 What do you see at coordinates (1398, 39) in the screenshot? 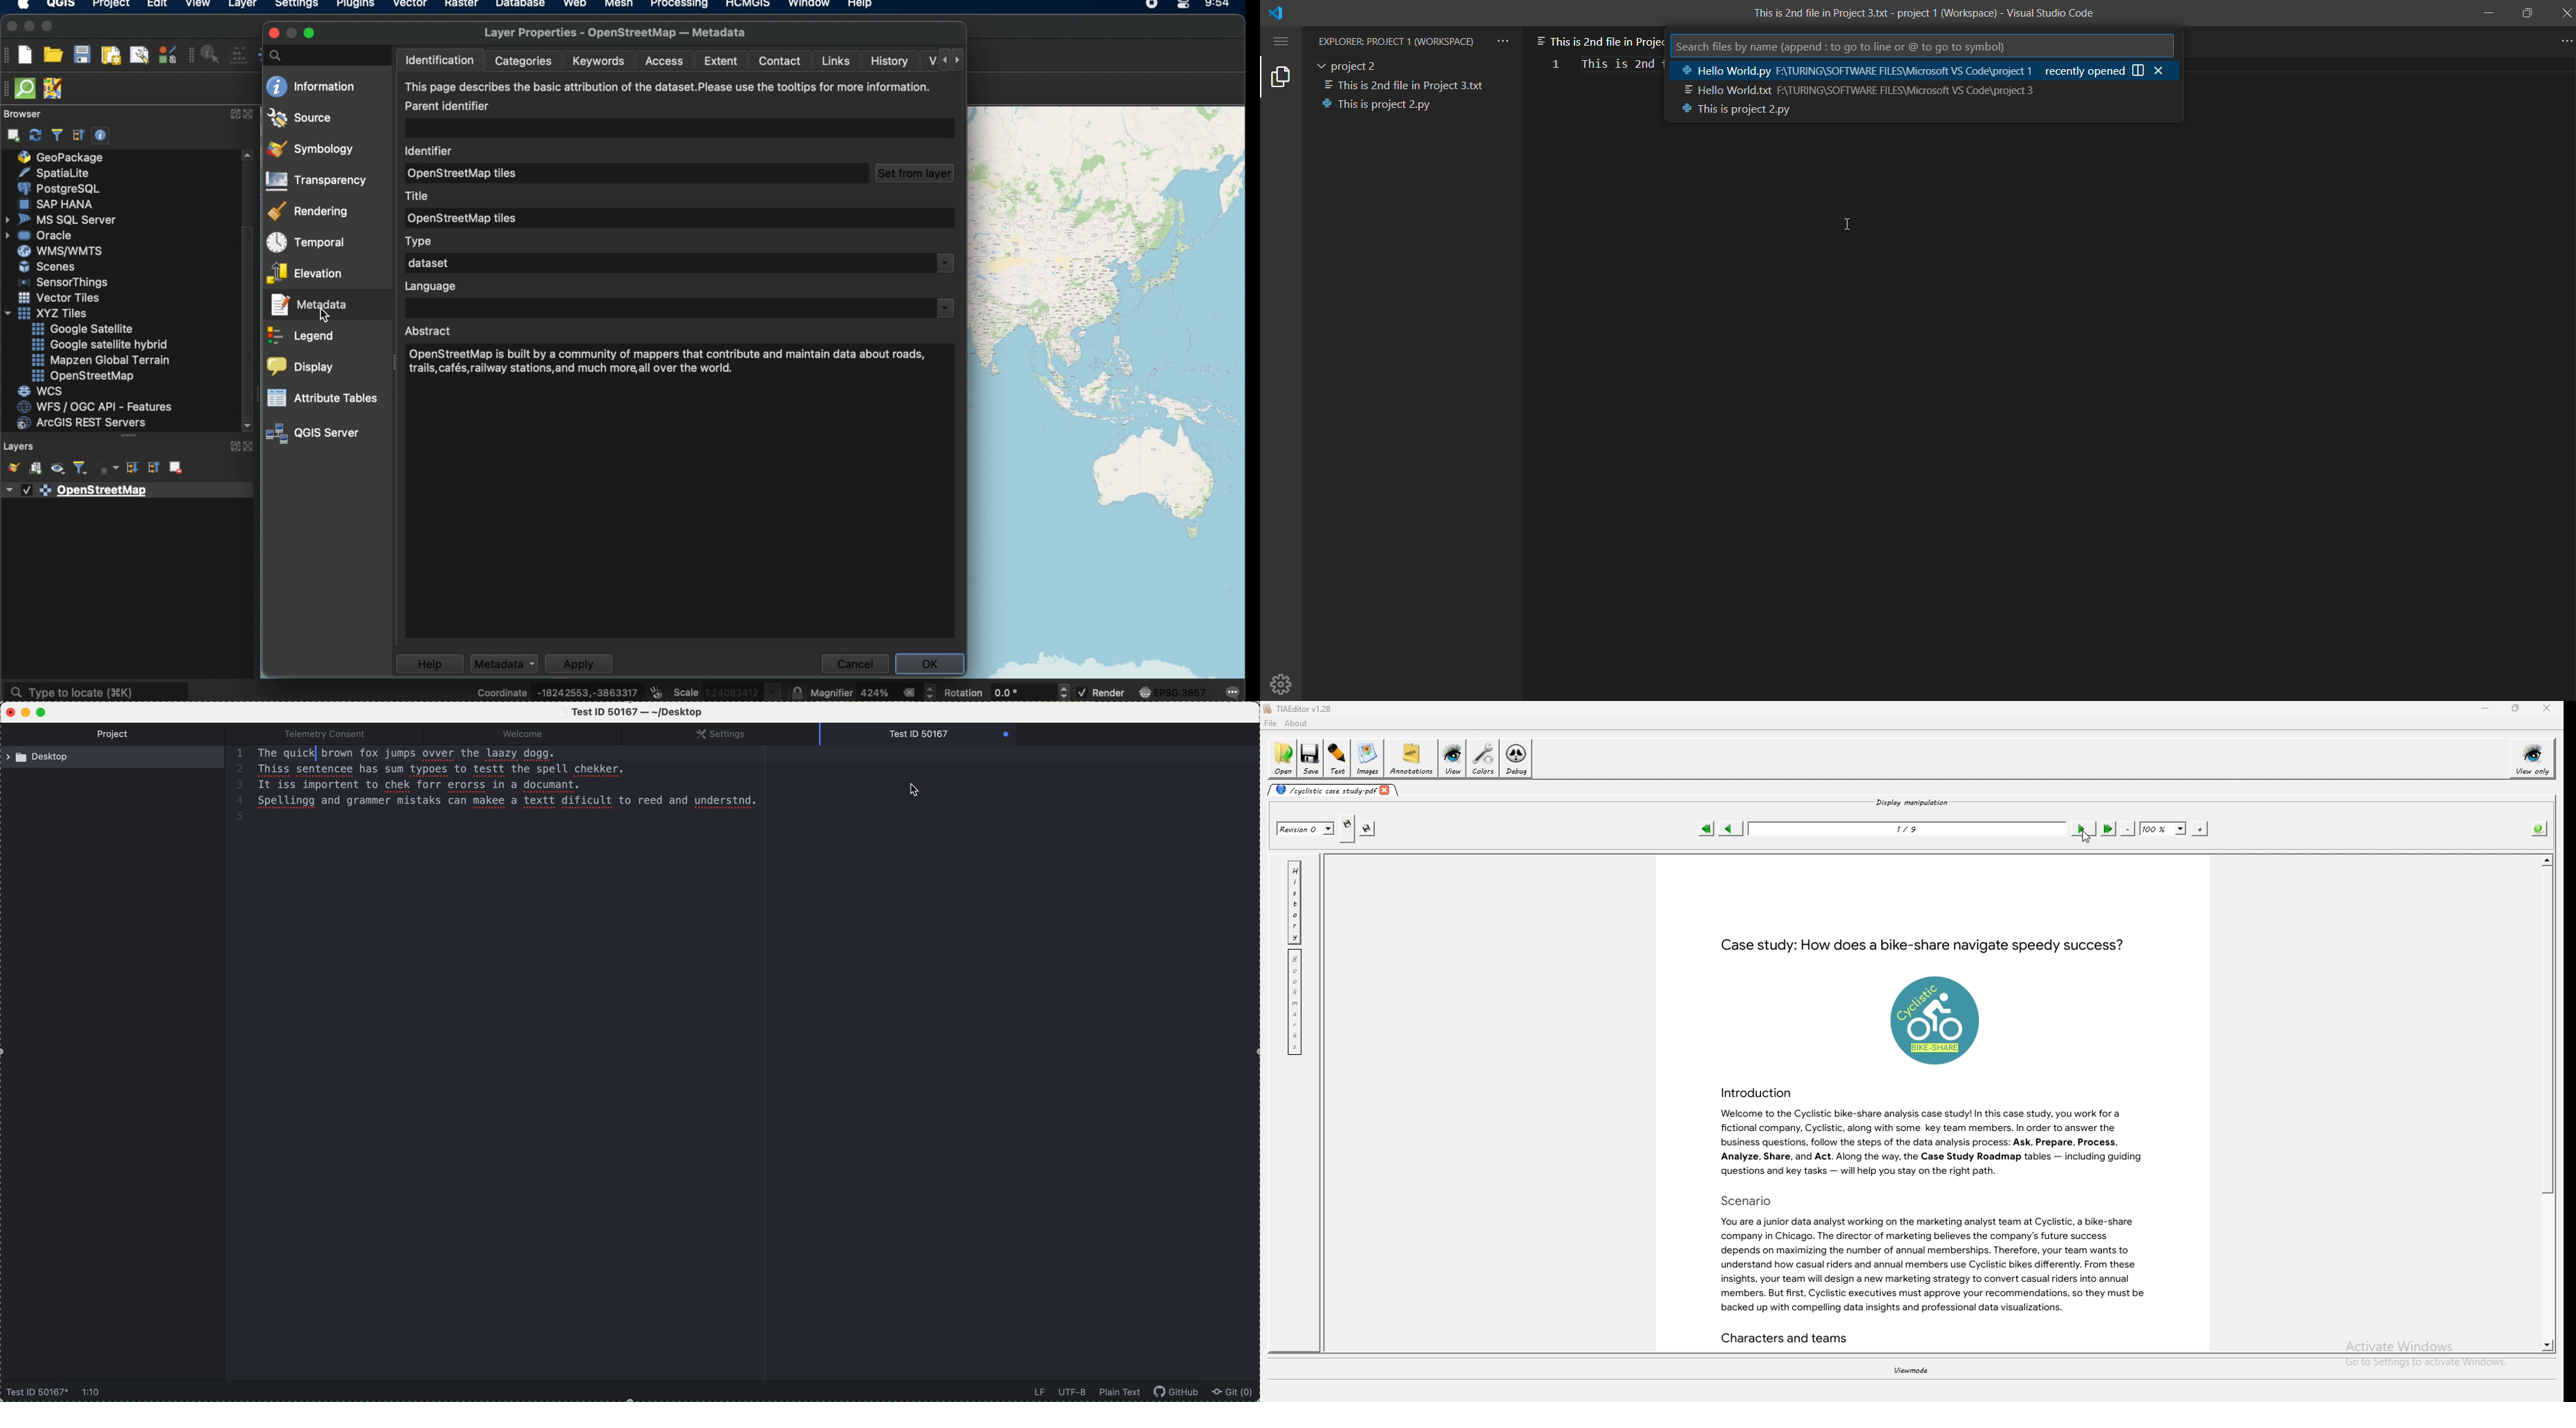
I see `explorer workspace` at bounding box center [1398, 39].